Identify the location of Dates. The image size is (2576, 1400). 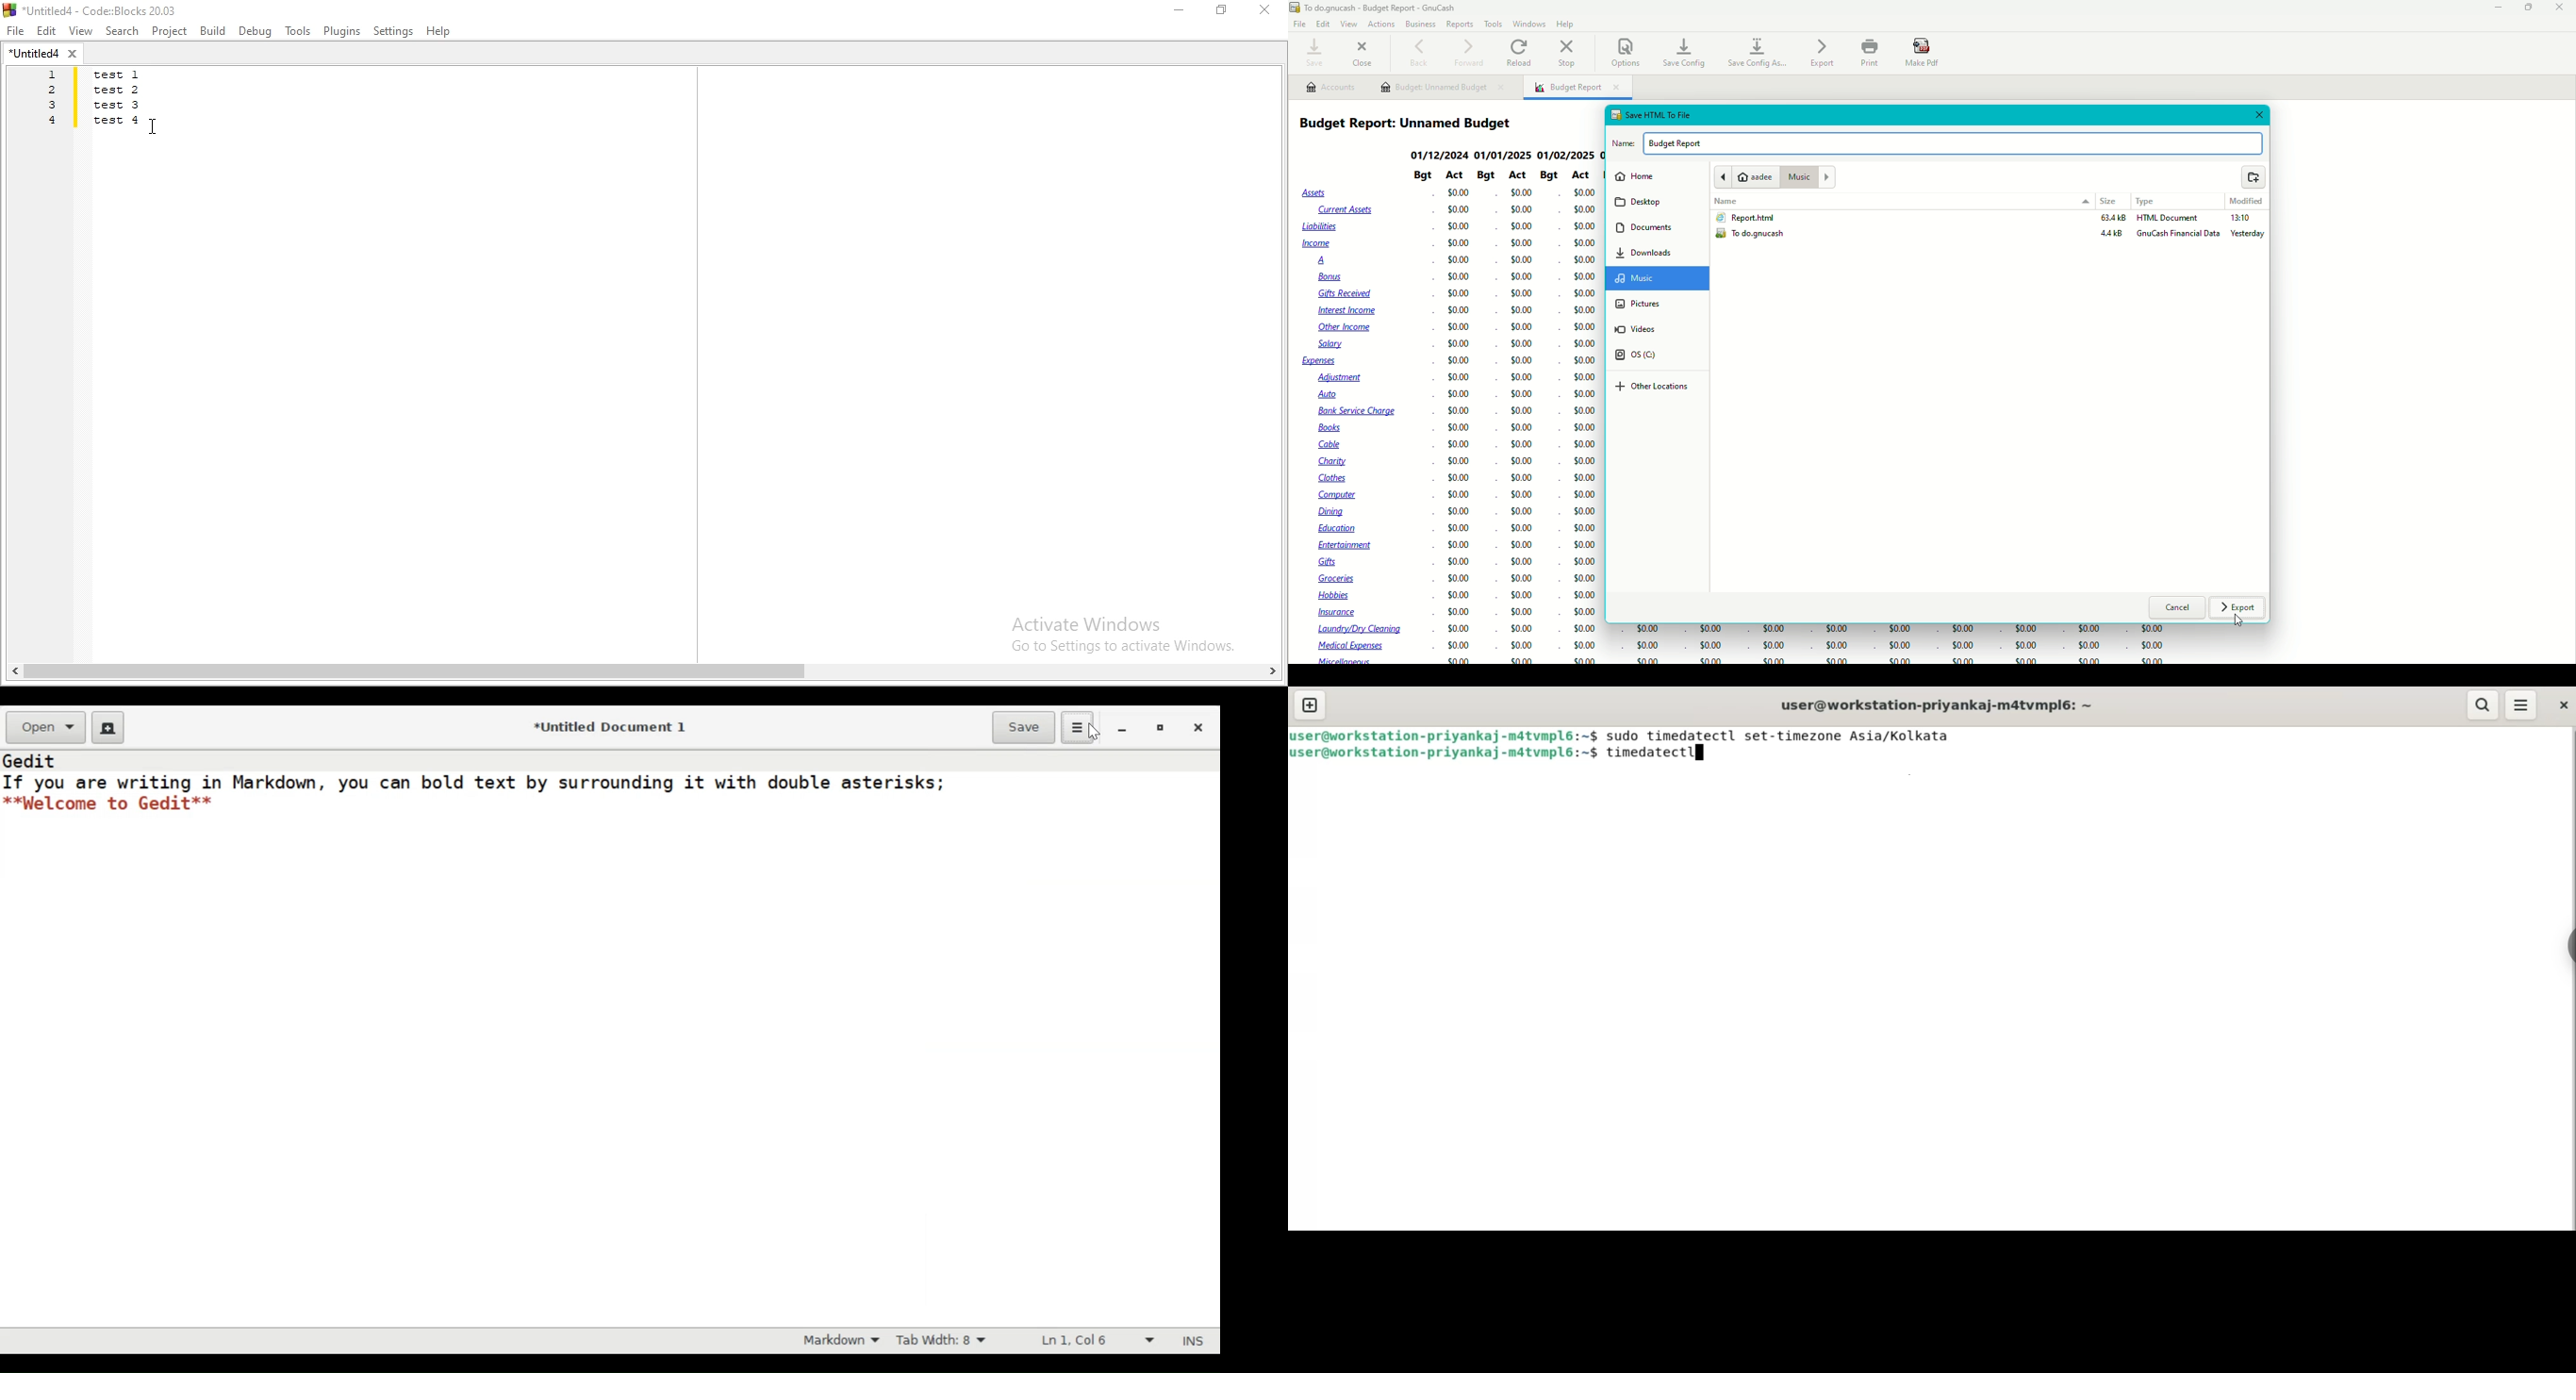
(1504, 154).